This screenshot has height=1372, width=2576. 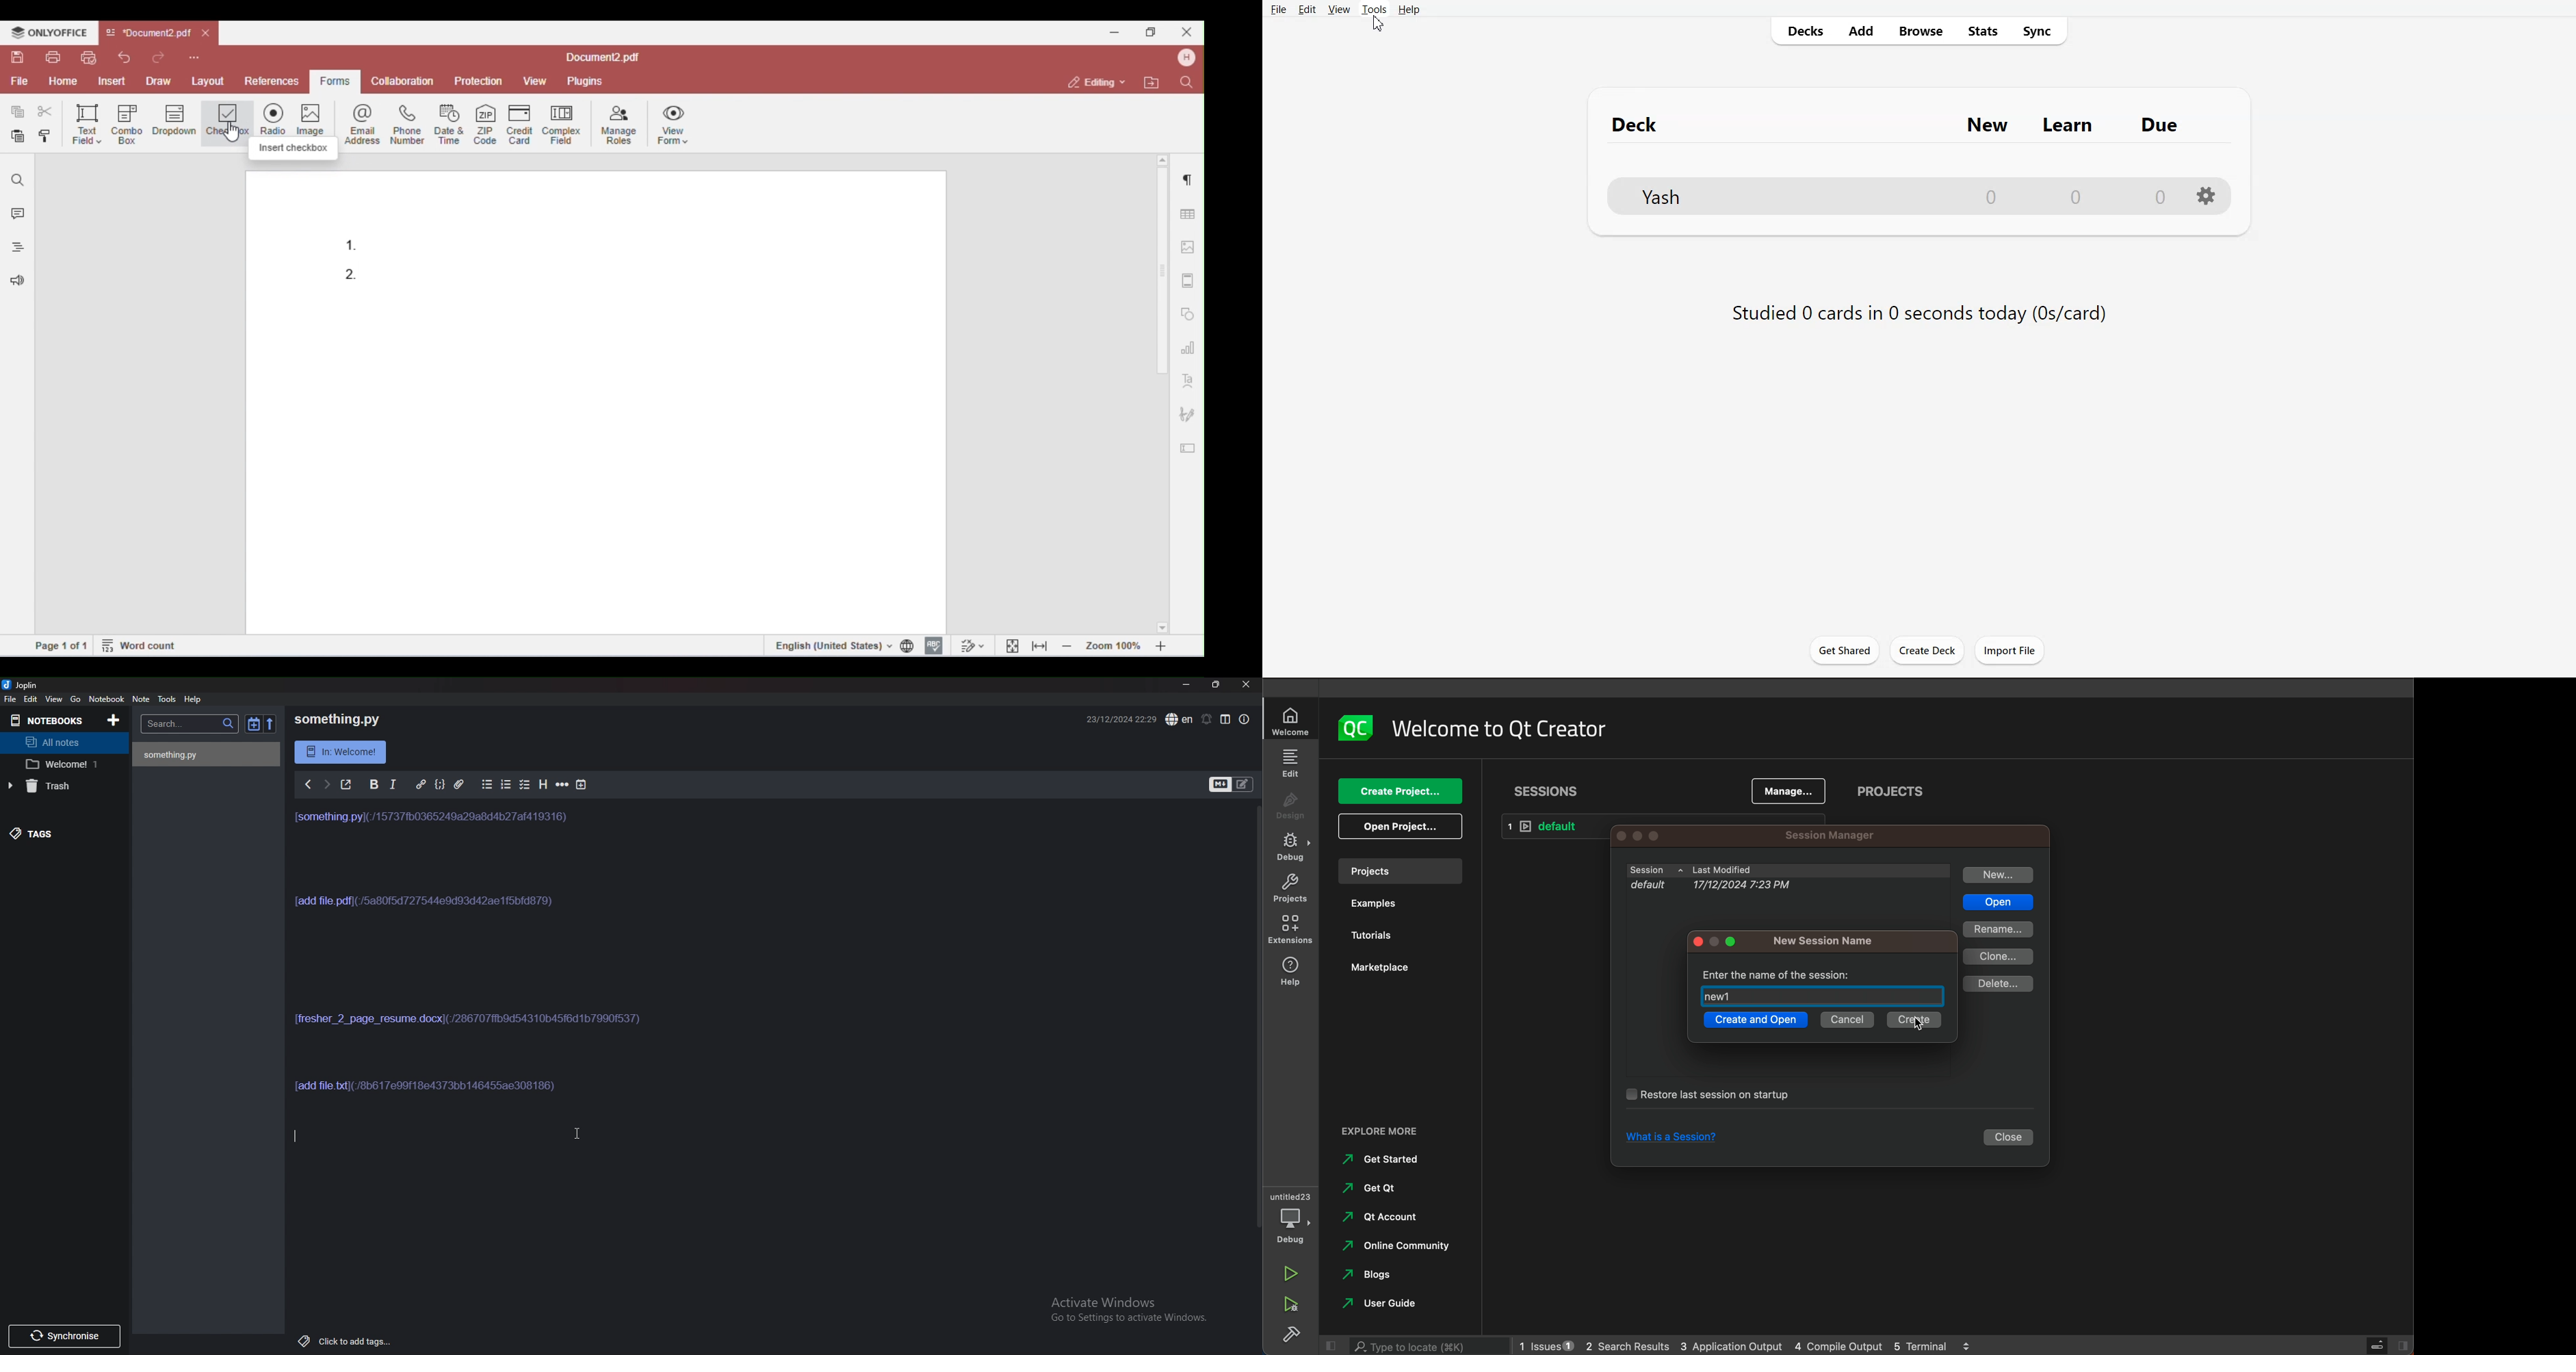 What do you see at coordinates (167, 699) in the screenshot?
I see `Tools` at bounding box center [167, 699].